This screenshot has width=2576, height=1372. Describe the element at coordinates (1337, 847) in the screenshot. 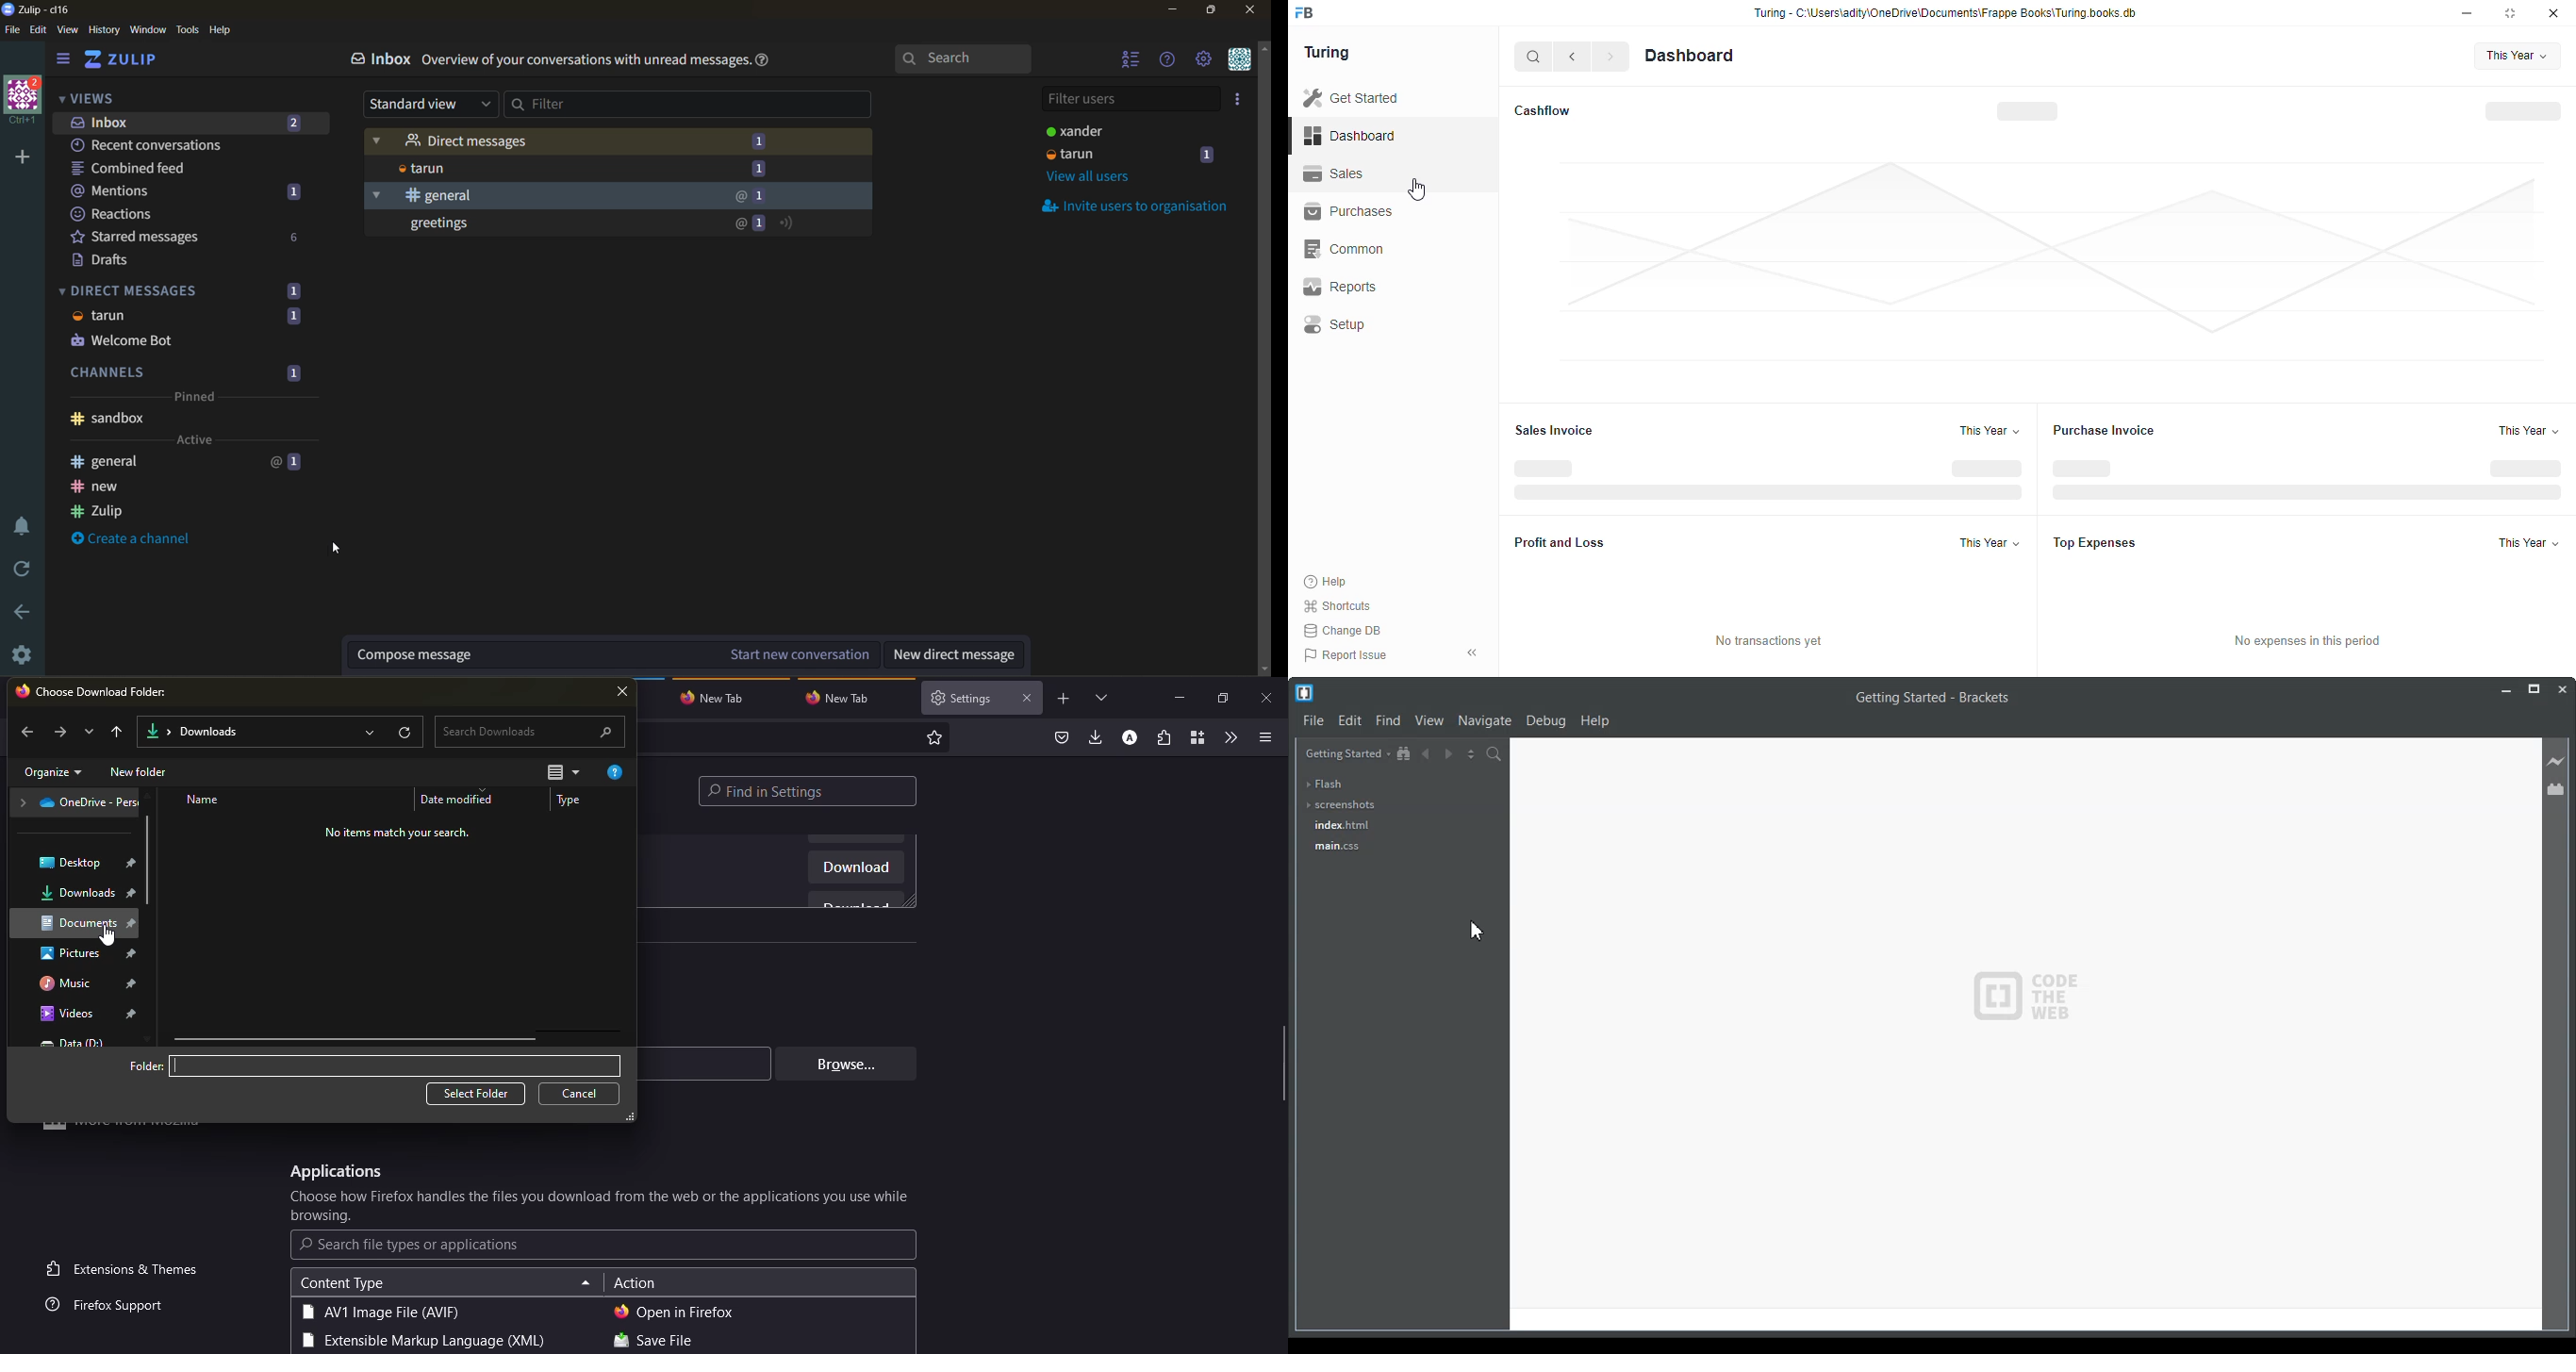

I see `main.css` at that location.